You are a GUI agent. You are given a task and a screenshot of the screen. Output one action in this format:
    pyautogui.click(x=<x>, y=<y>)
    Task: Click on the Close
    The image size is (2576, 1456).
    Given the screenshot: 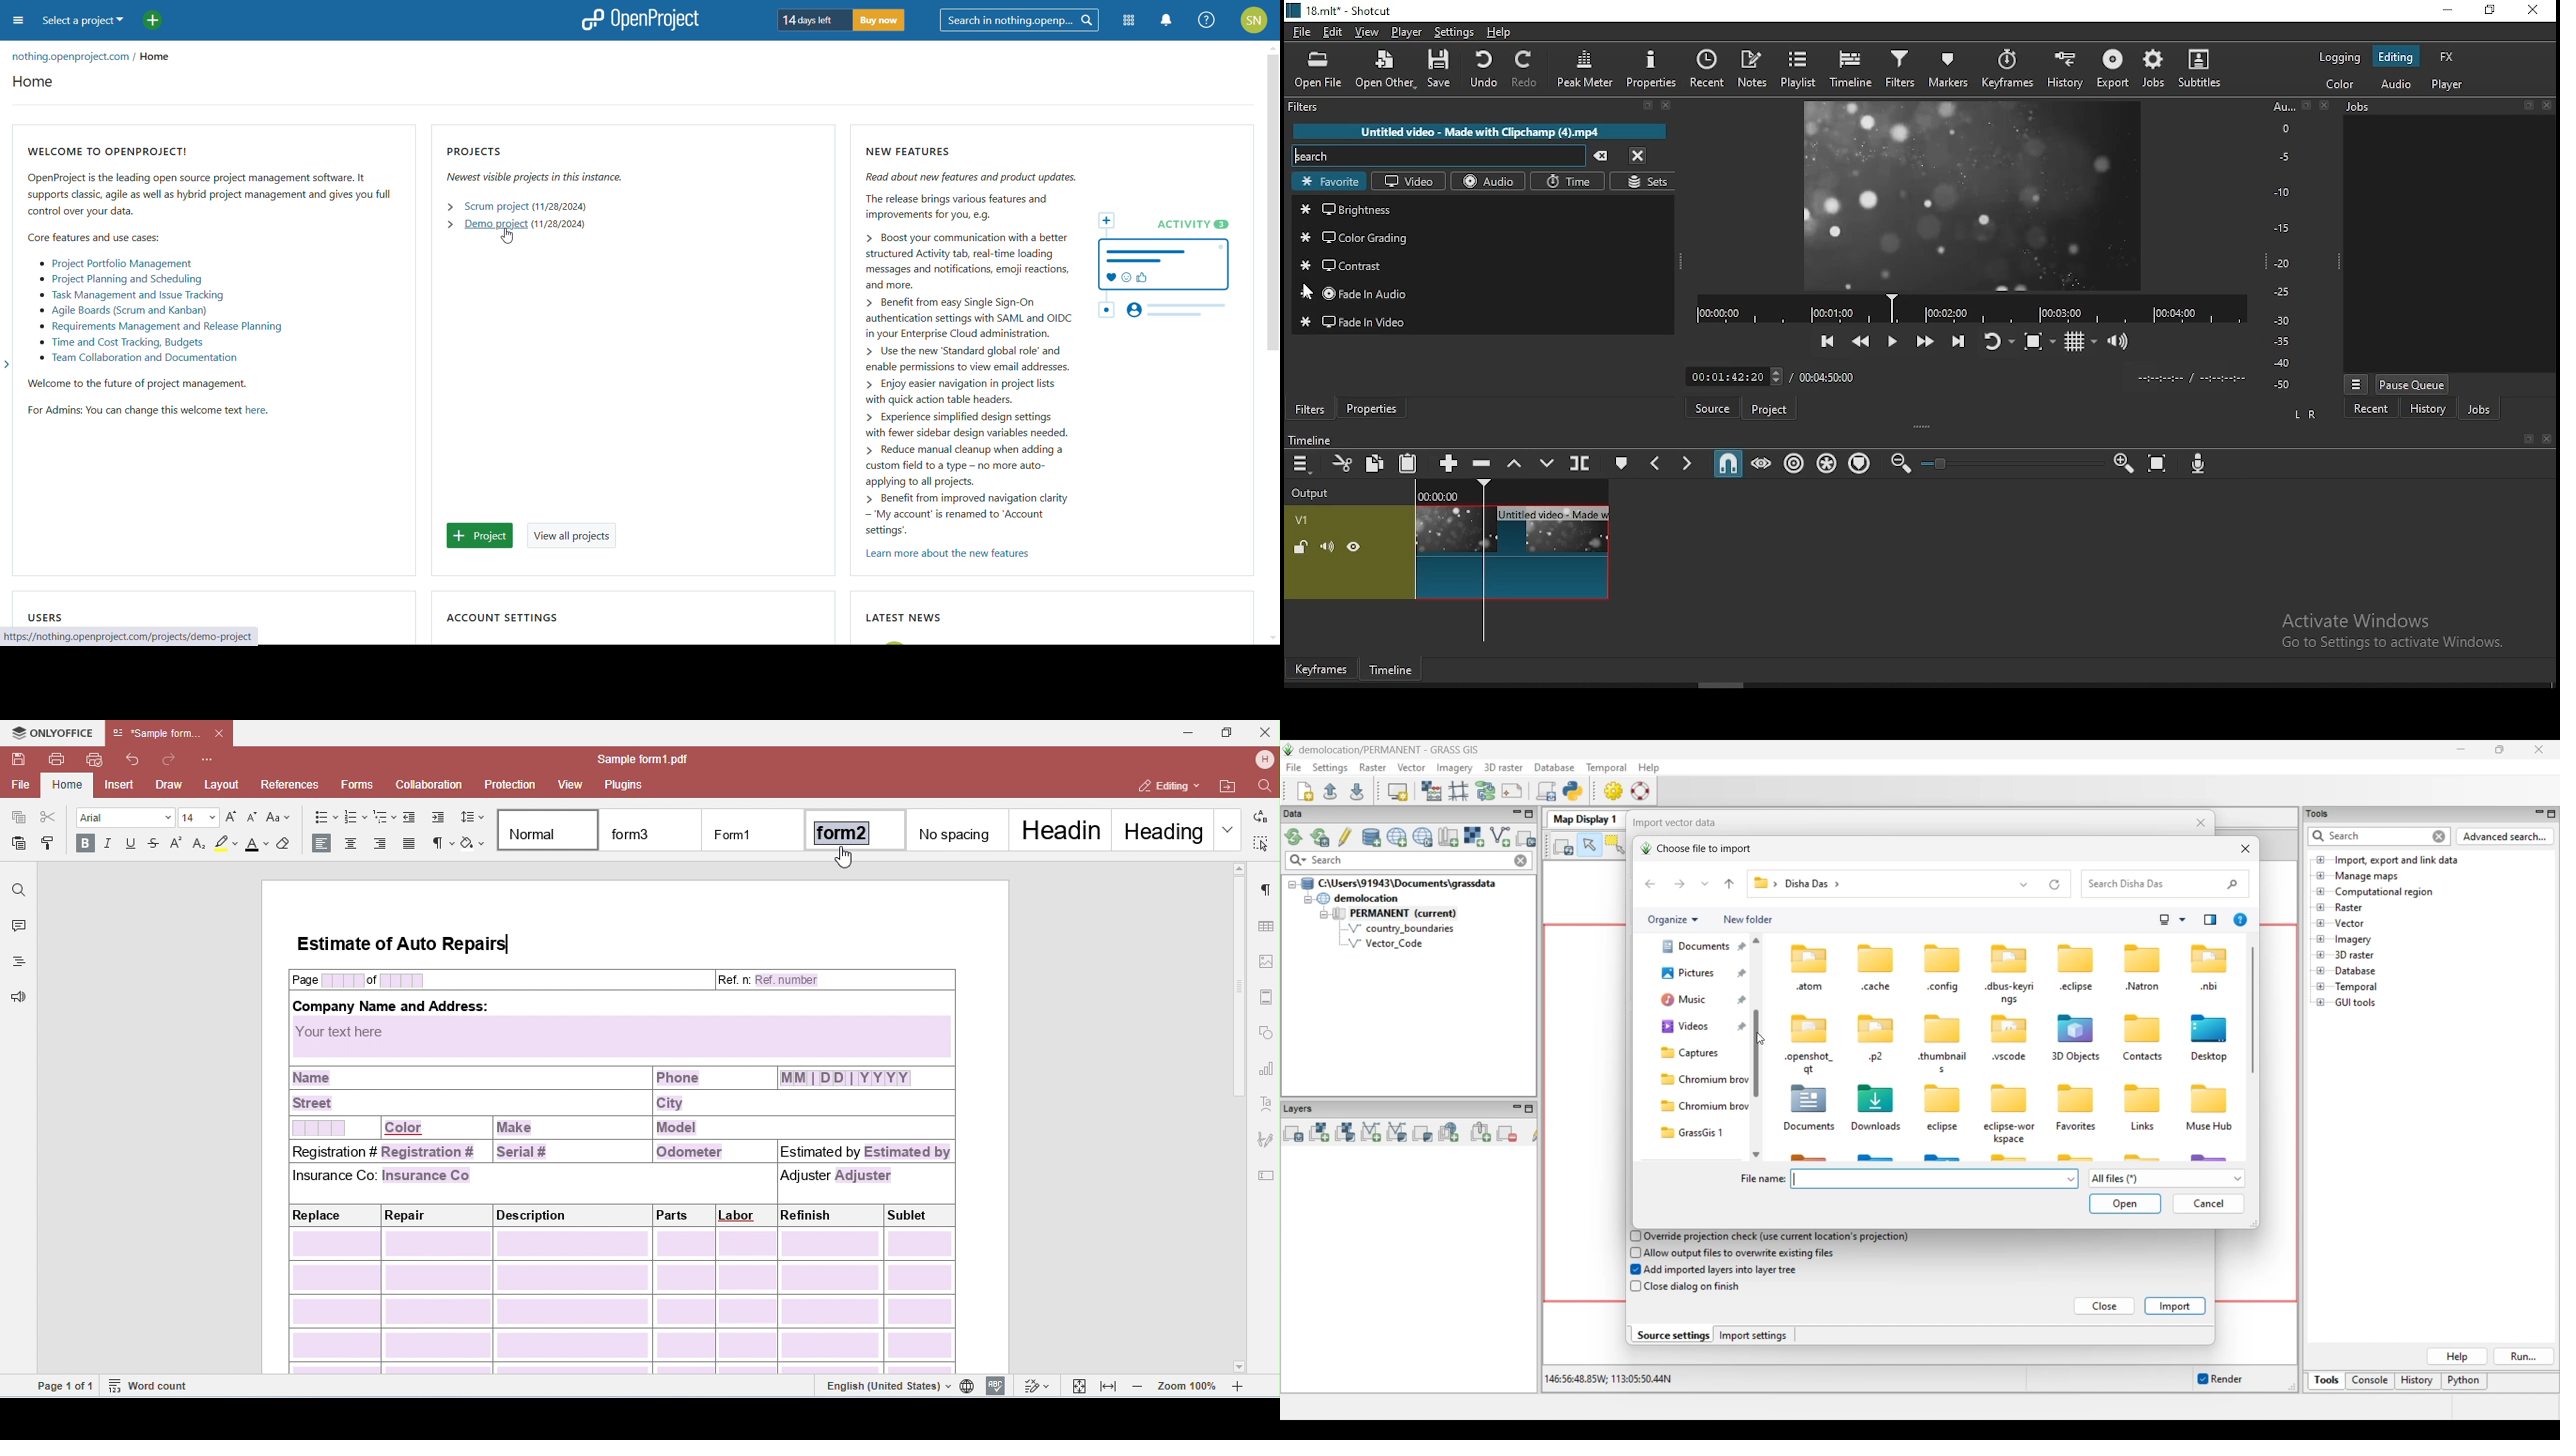 What is the action you would take?
    pyautogui.click(x=2325, y=104)
    